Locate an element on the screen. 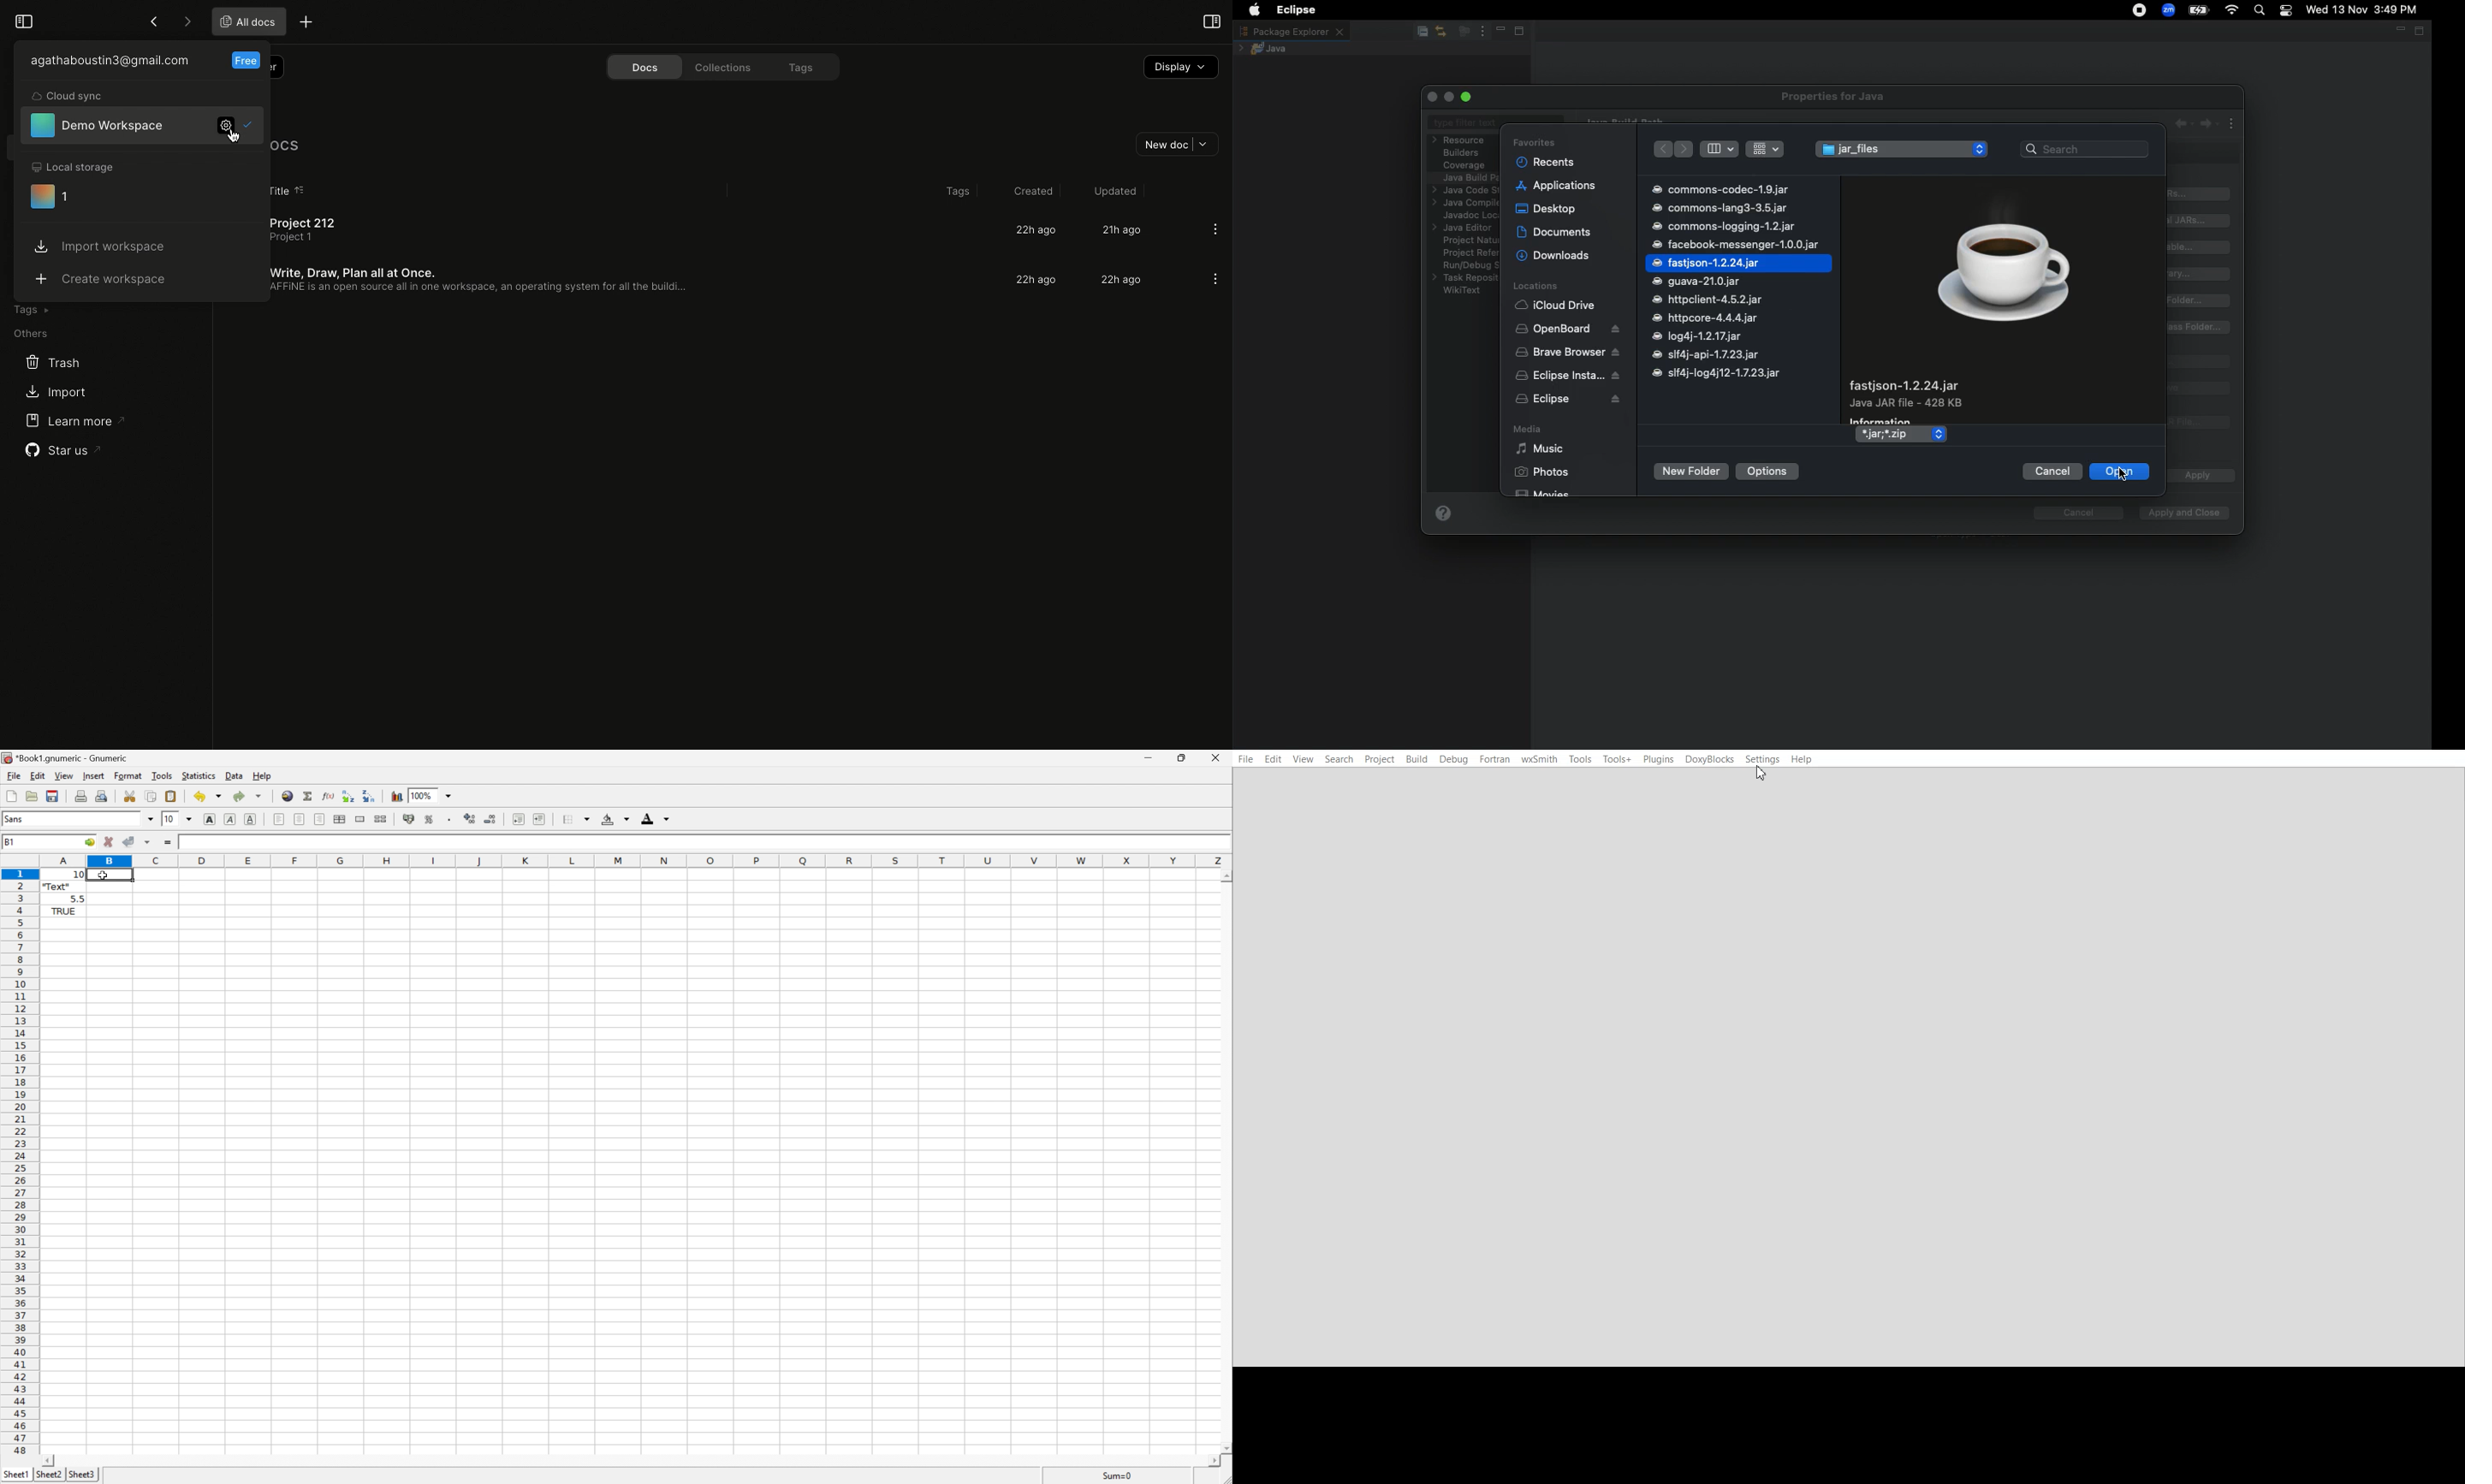 The image size is (2492, 1484). Recents is located at coordinates (1547, 162).